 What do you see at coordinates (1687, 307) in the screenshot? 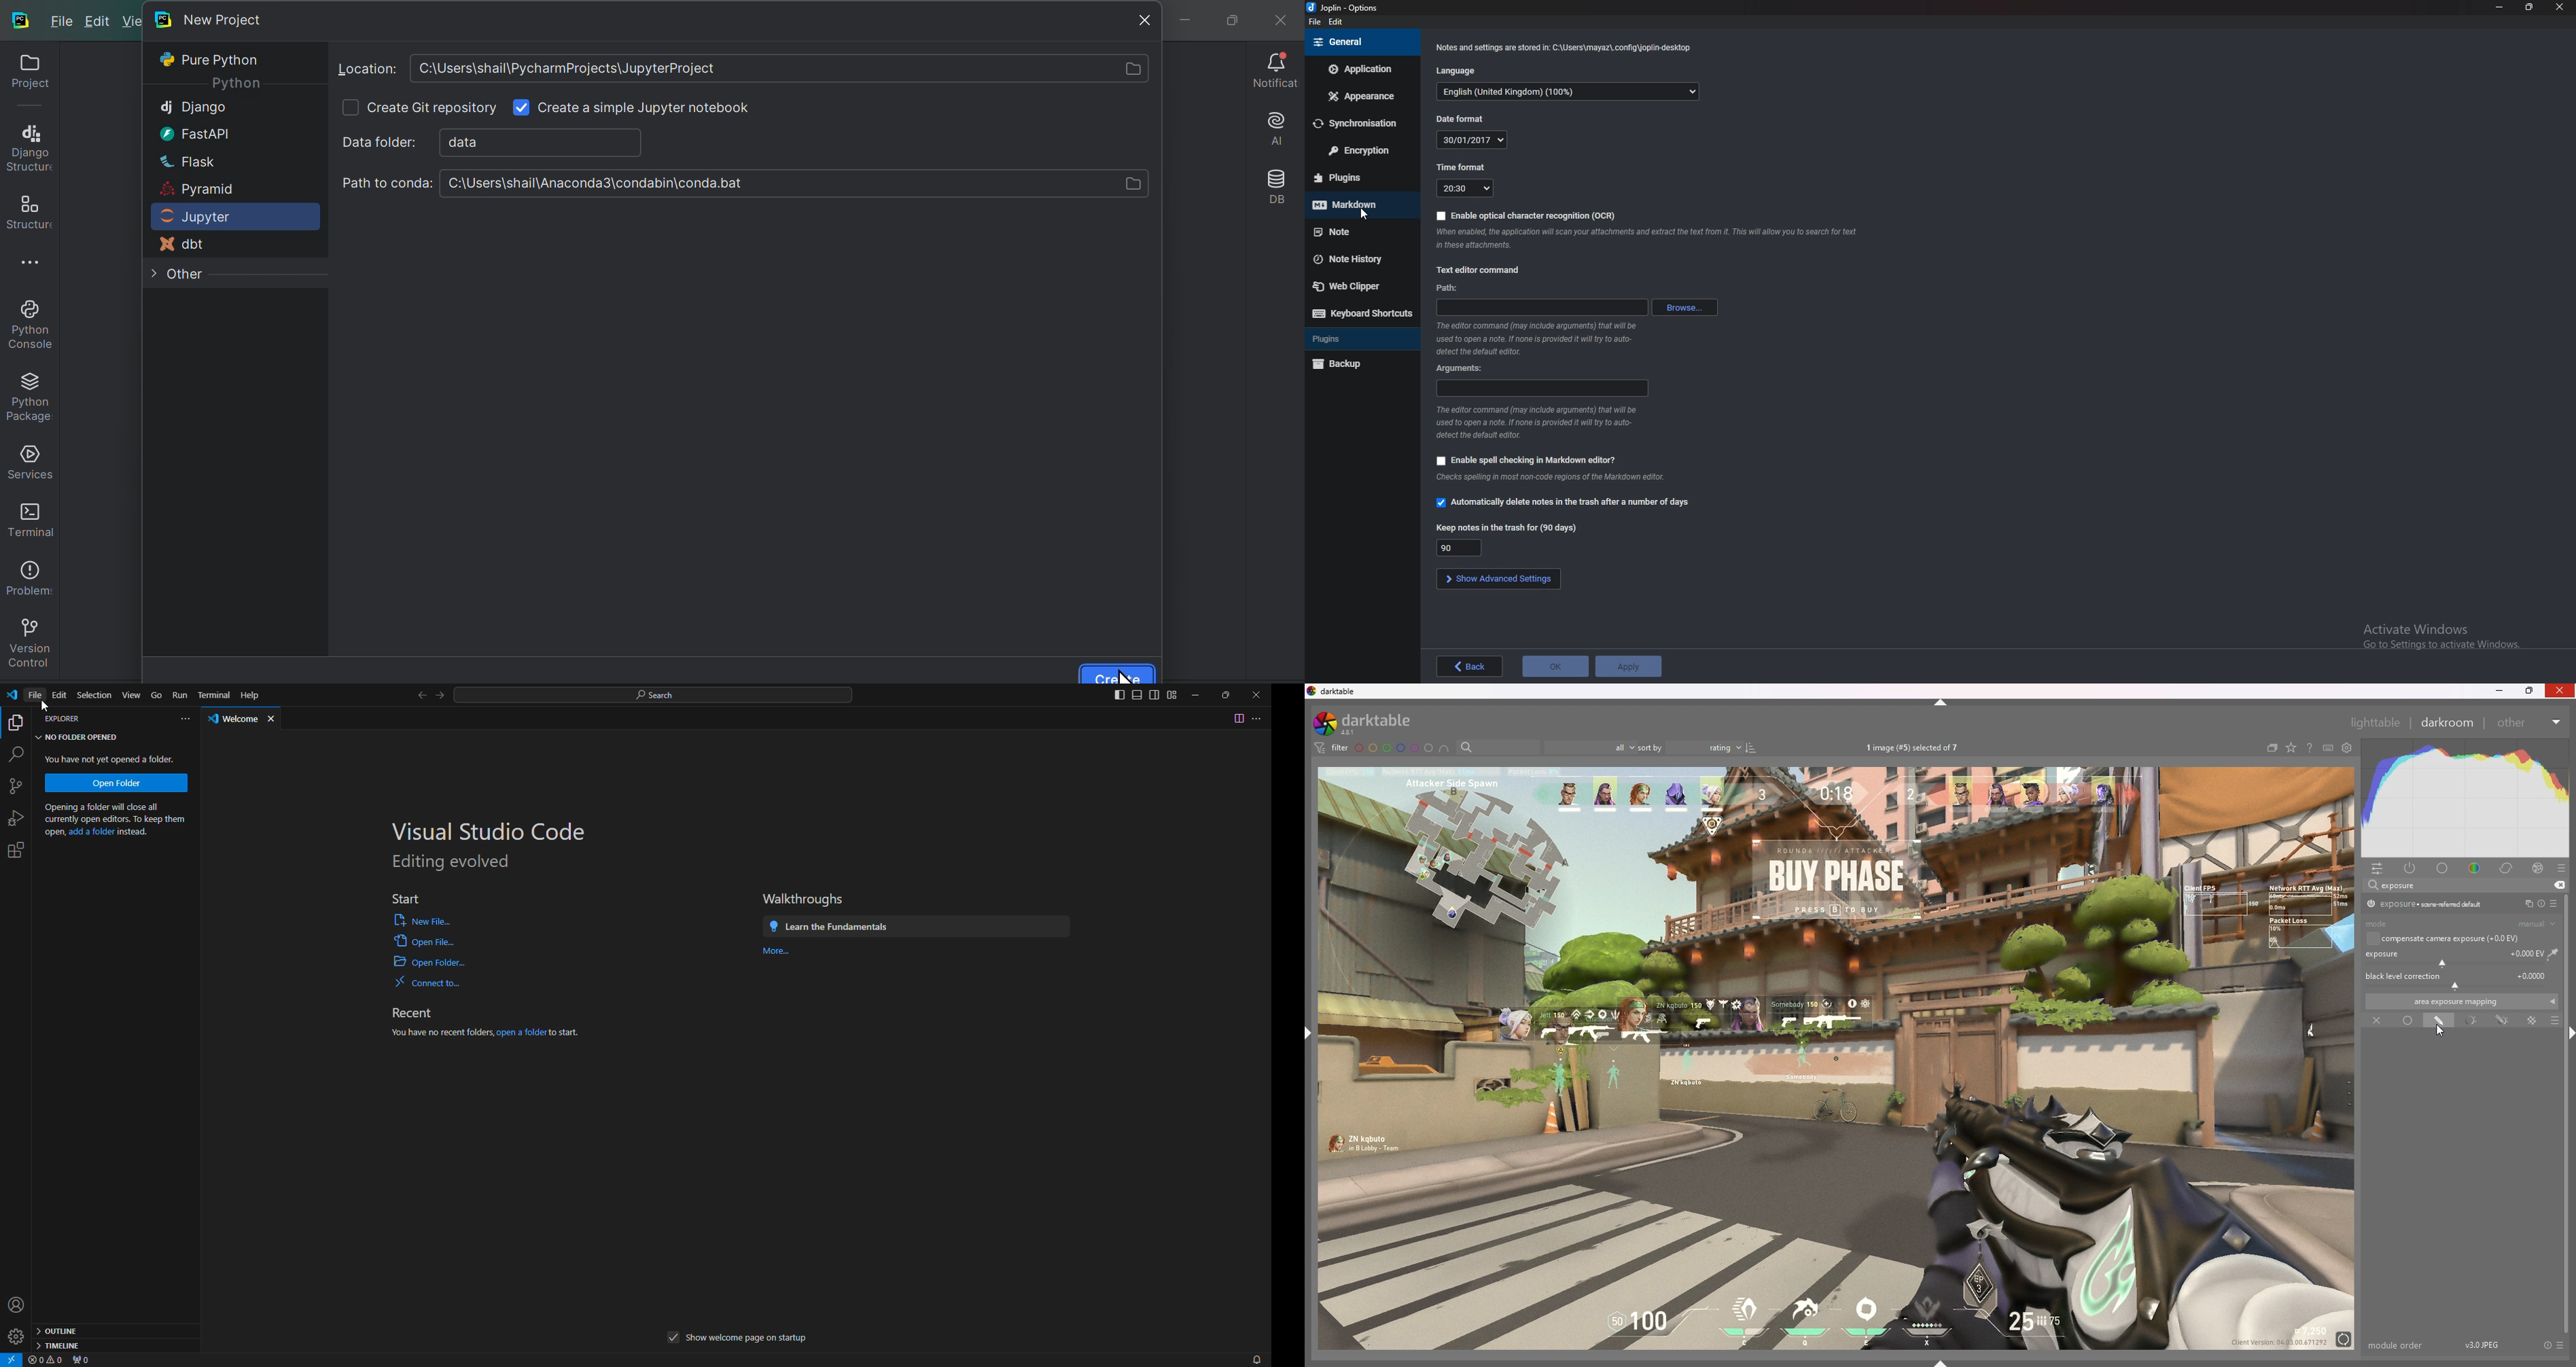
I see `Browse` at bounding box center [1687, 307].